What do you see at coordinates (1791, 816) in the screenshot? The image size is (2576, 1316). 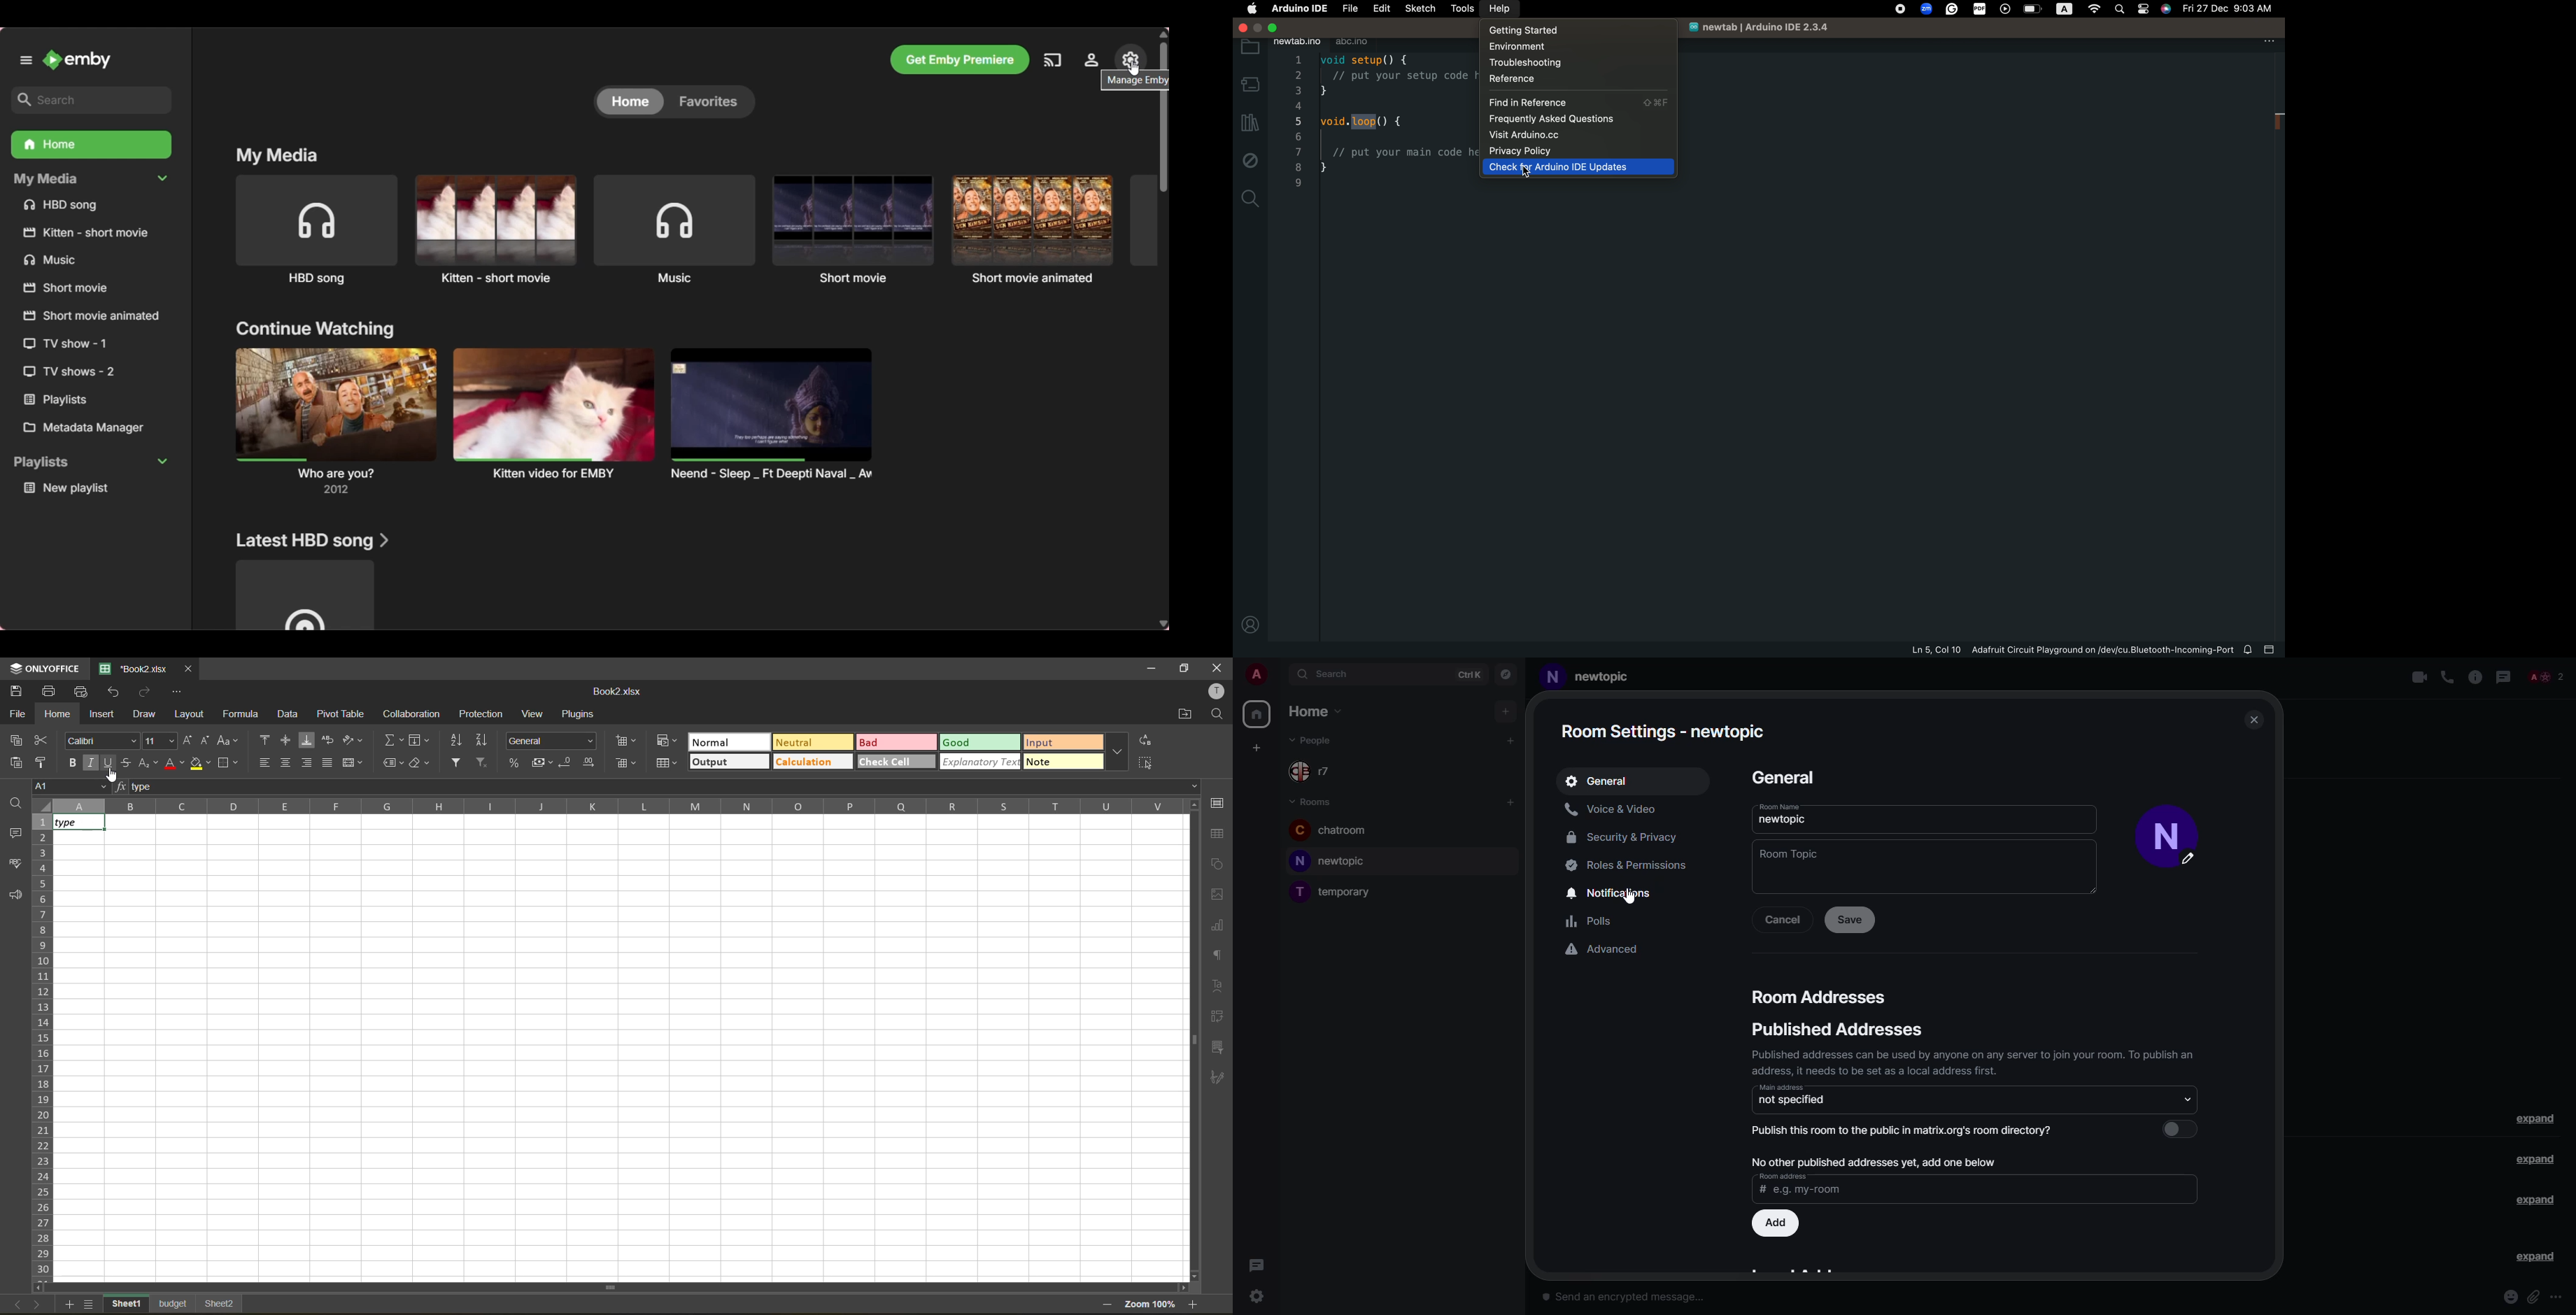 I see `name` at bounding box center [1791, 816].